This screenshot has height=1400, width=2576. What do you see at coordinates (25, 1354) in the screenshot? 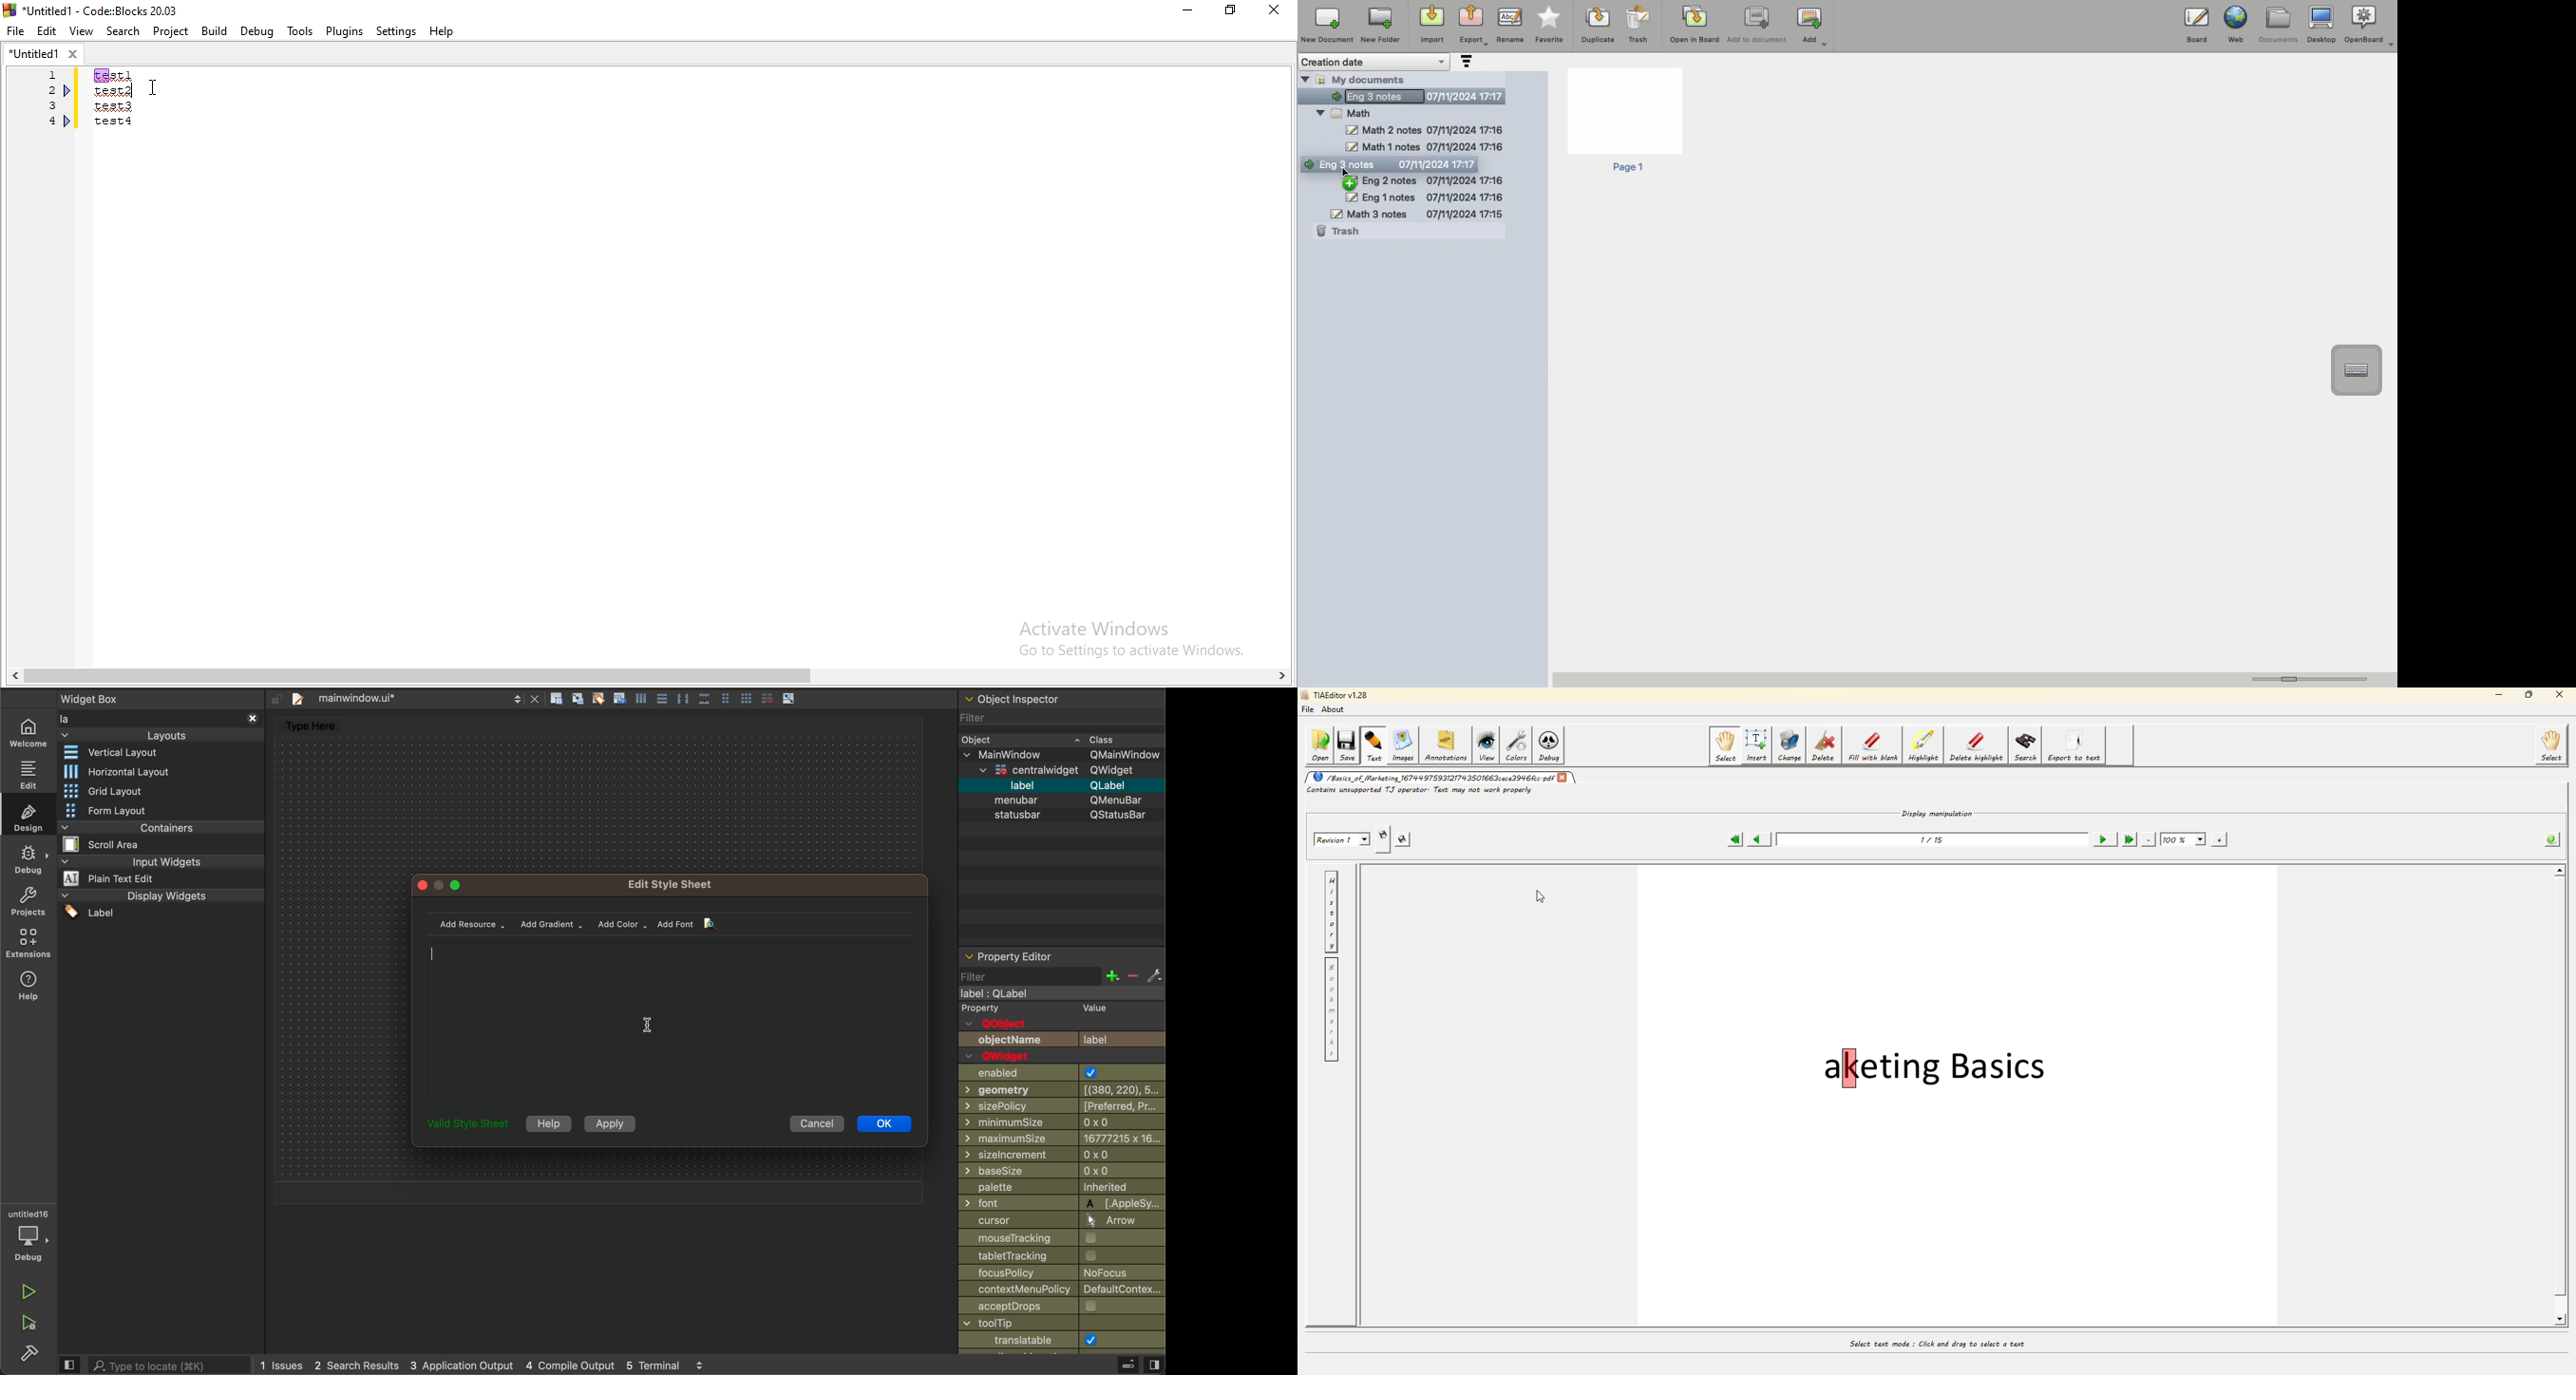
I see `build` at bounding box center [25, 1354].